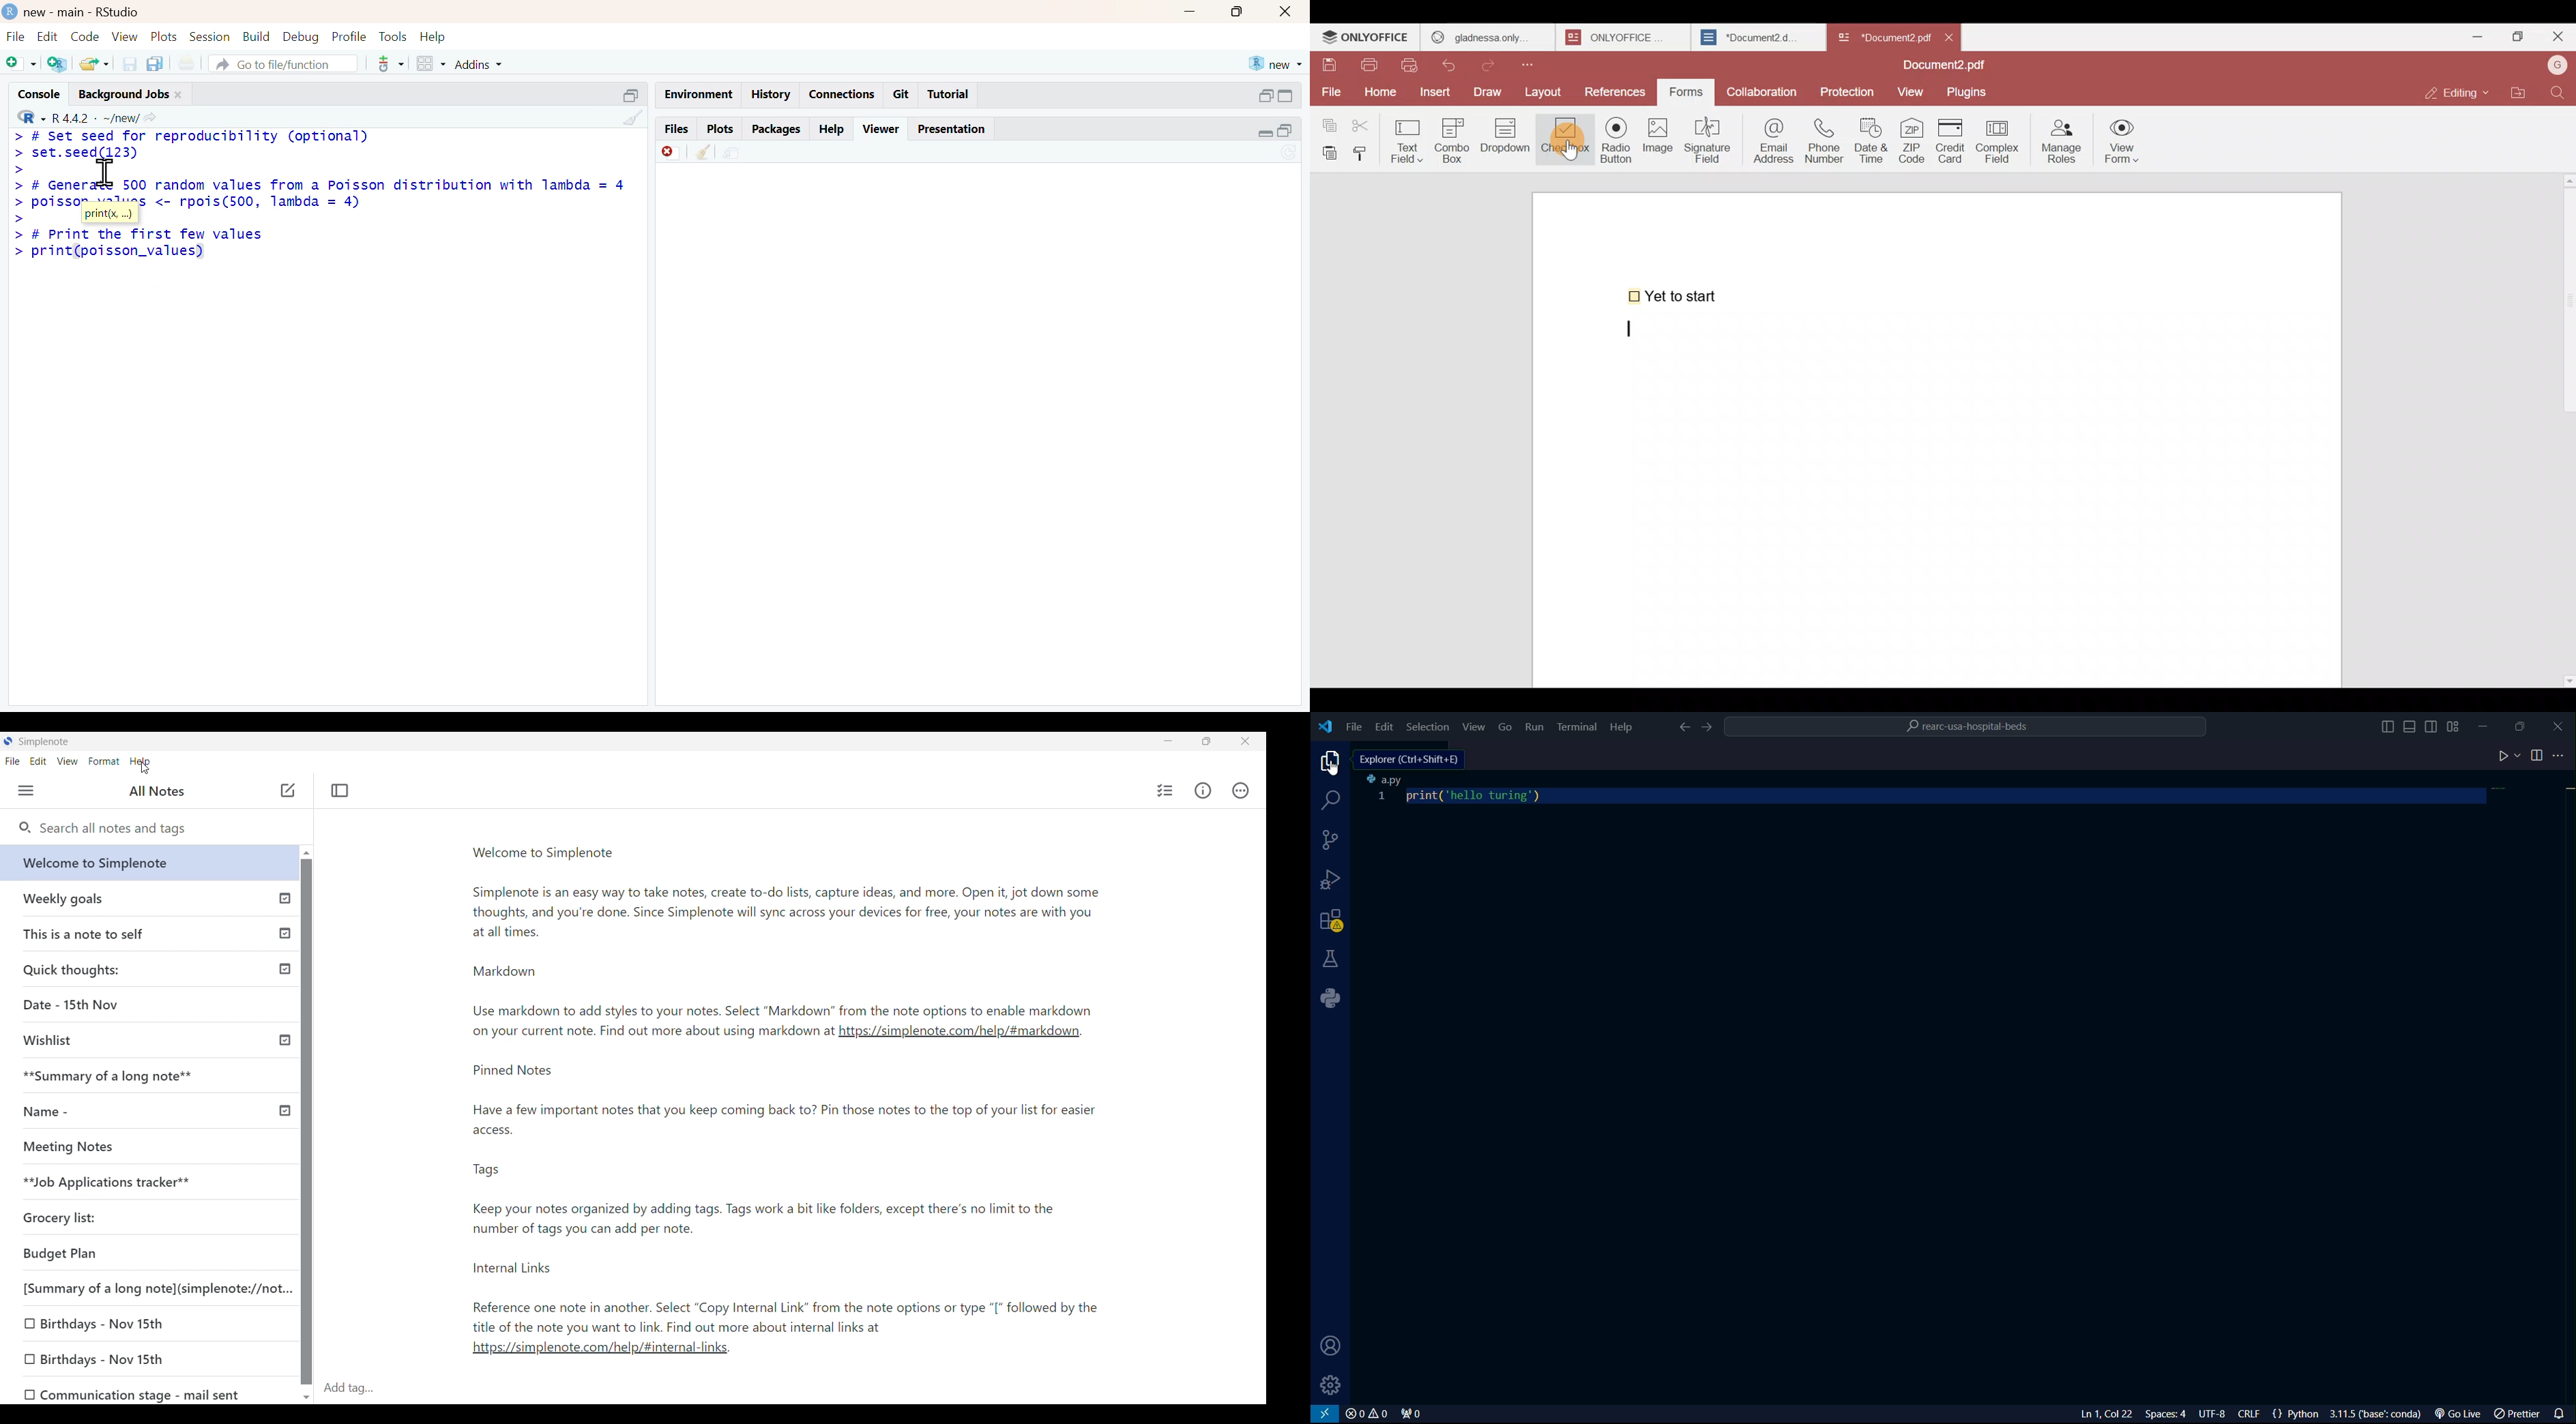 This screenshot has height=1428, width=2576. What do you see at coordinates (1245, 740) in the screenshot?
I see `Close interface` at bounding box center [1245, 740].